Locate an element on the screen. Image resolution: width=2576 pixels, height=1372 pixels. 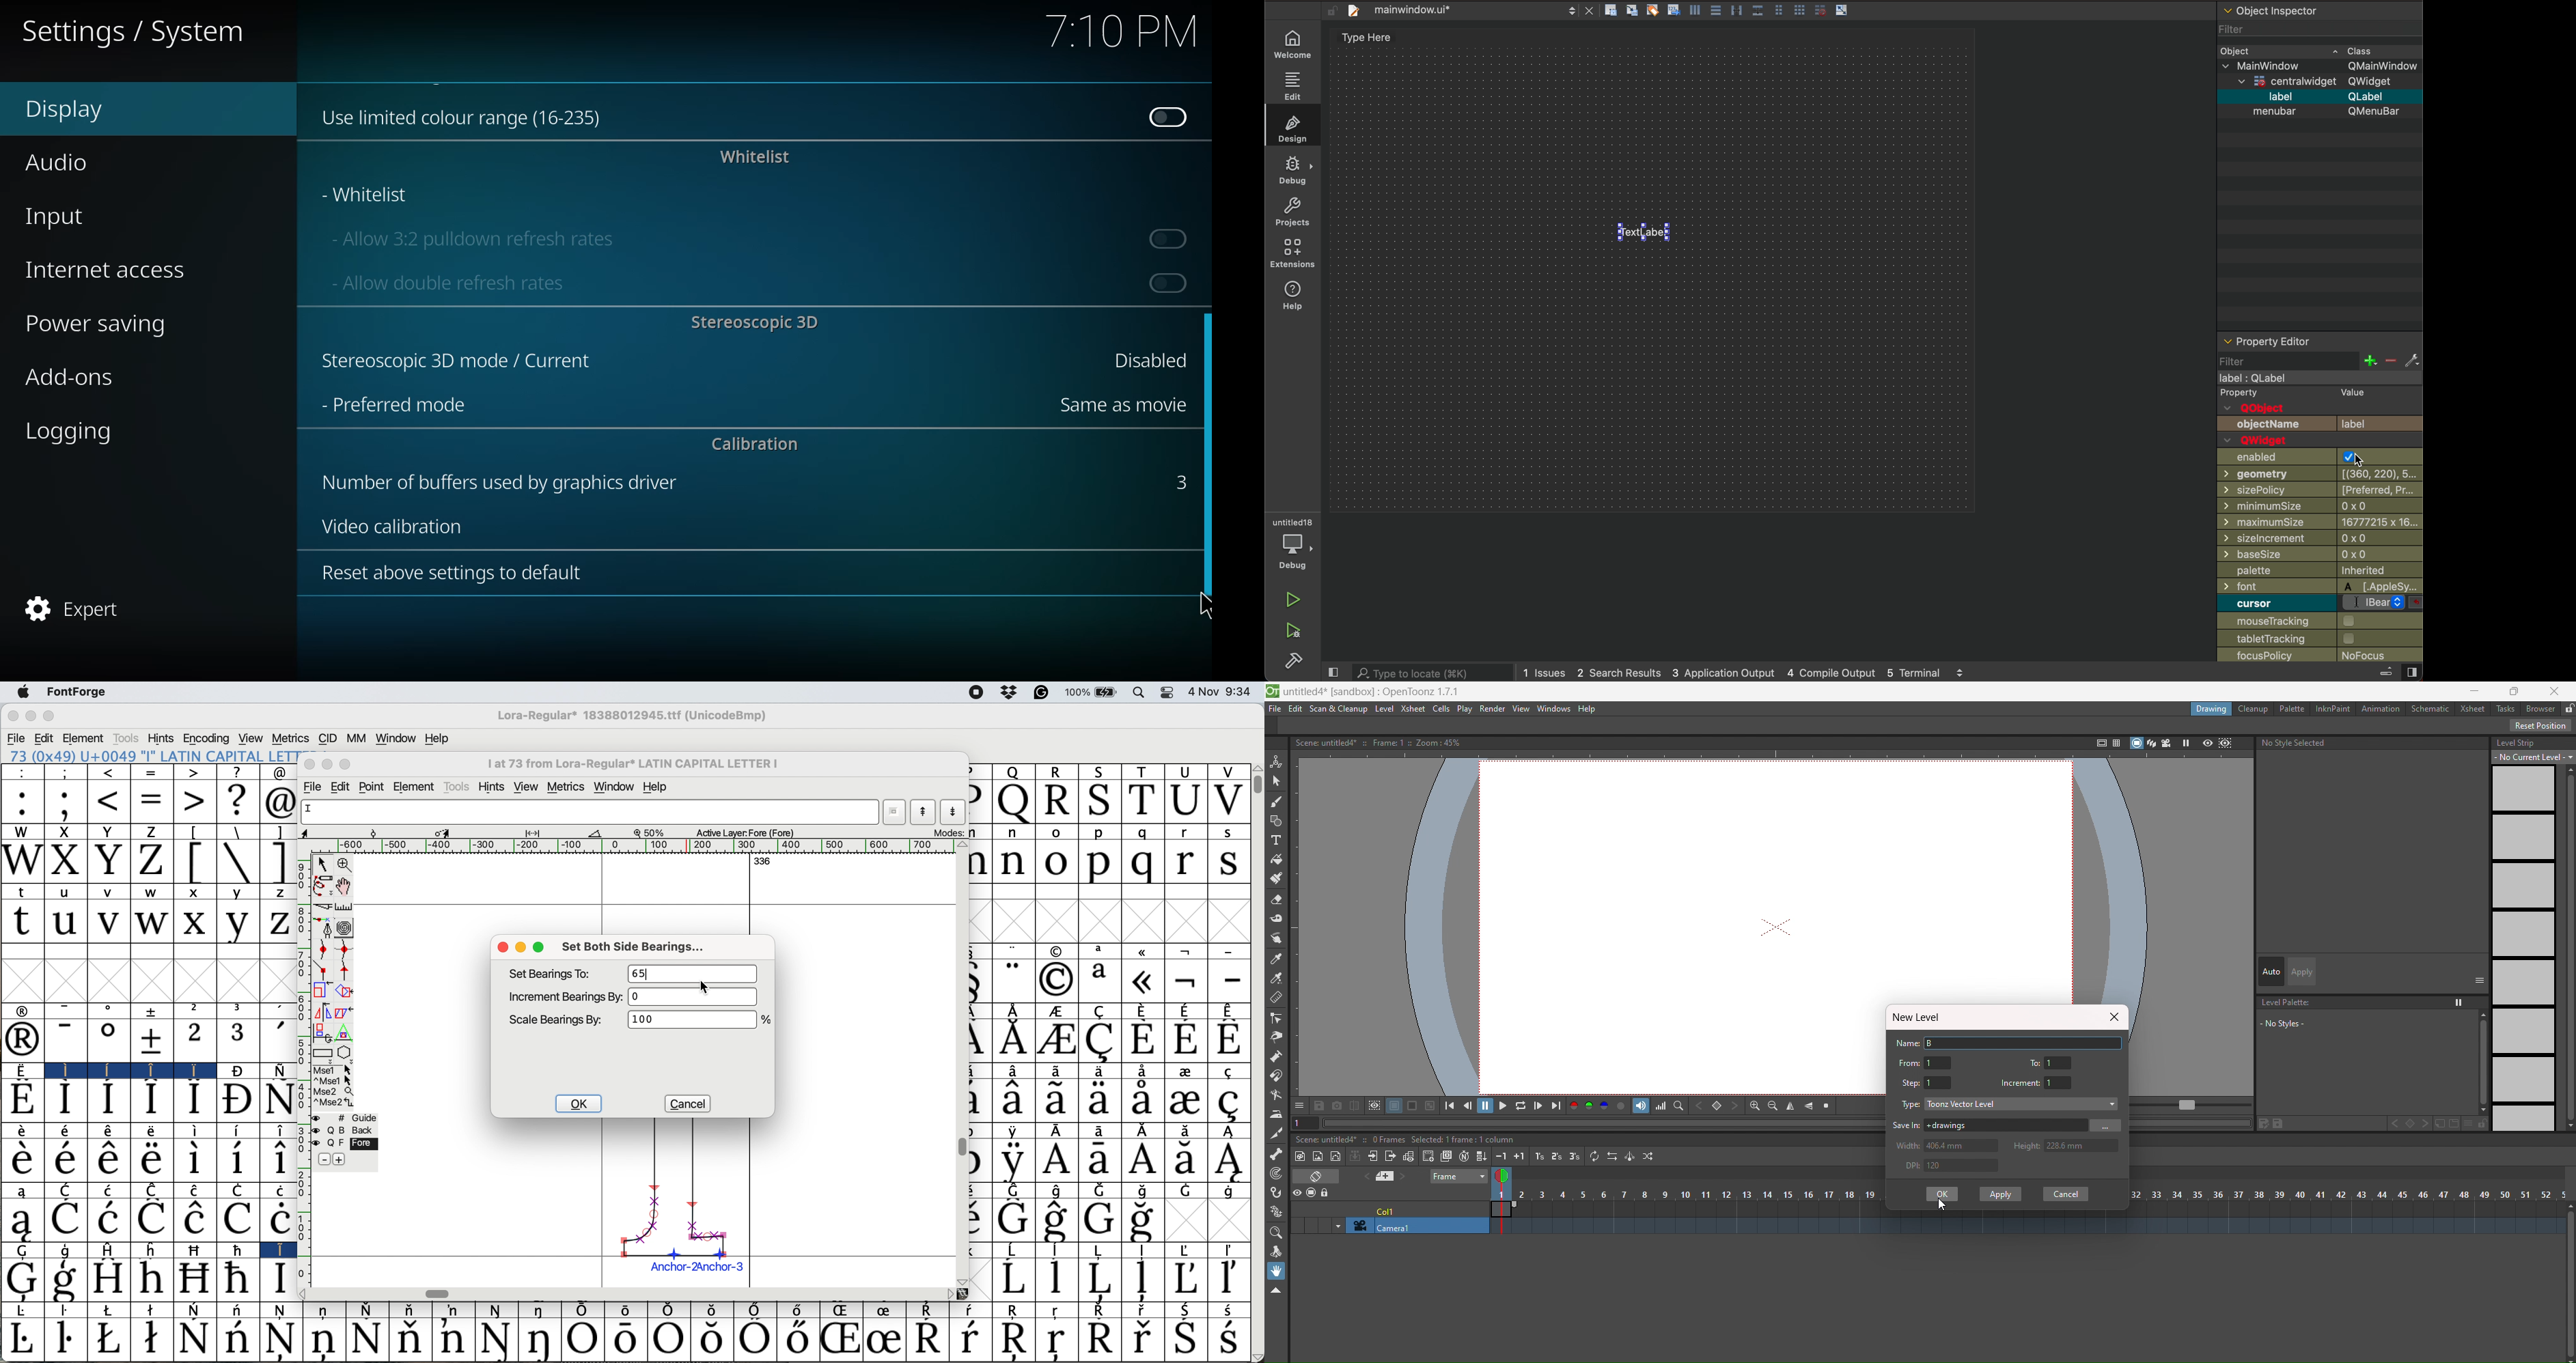
animation is located at coordinates (2381, 709).